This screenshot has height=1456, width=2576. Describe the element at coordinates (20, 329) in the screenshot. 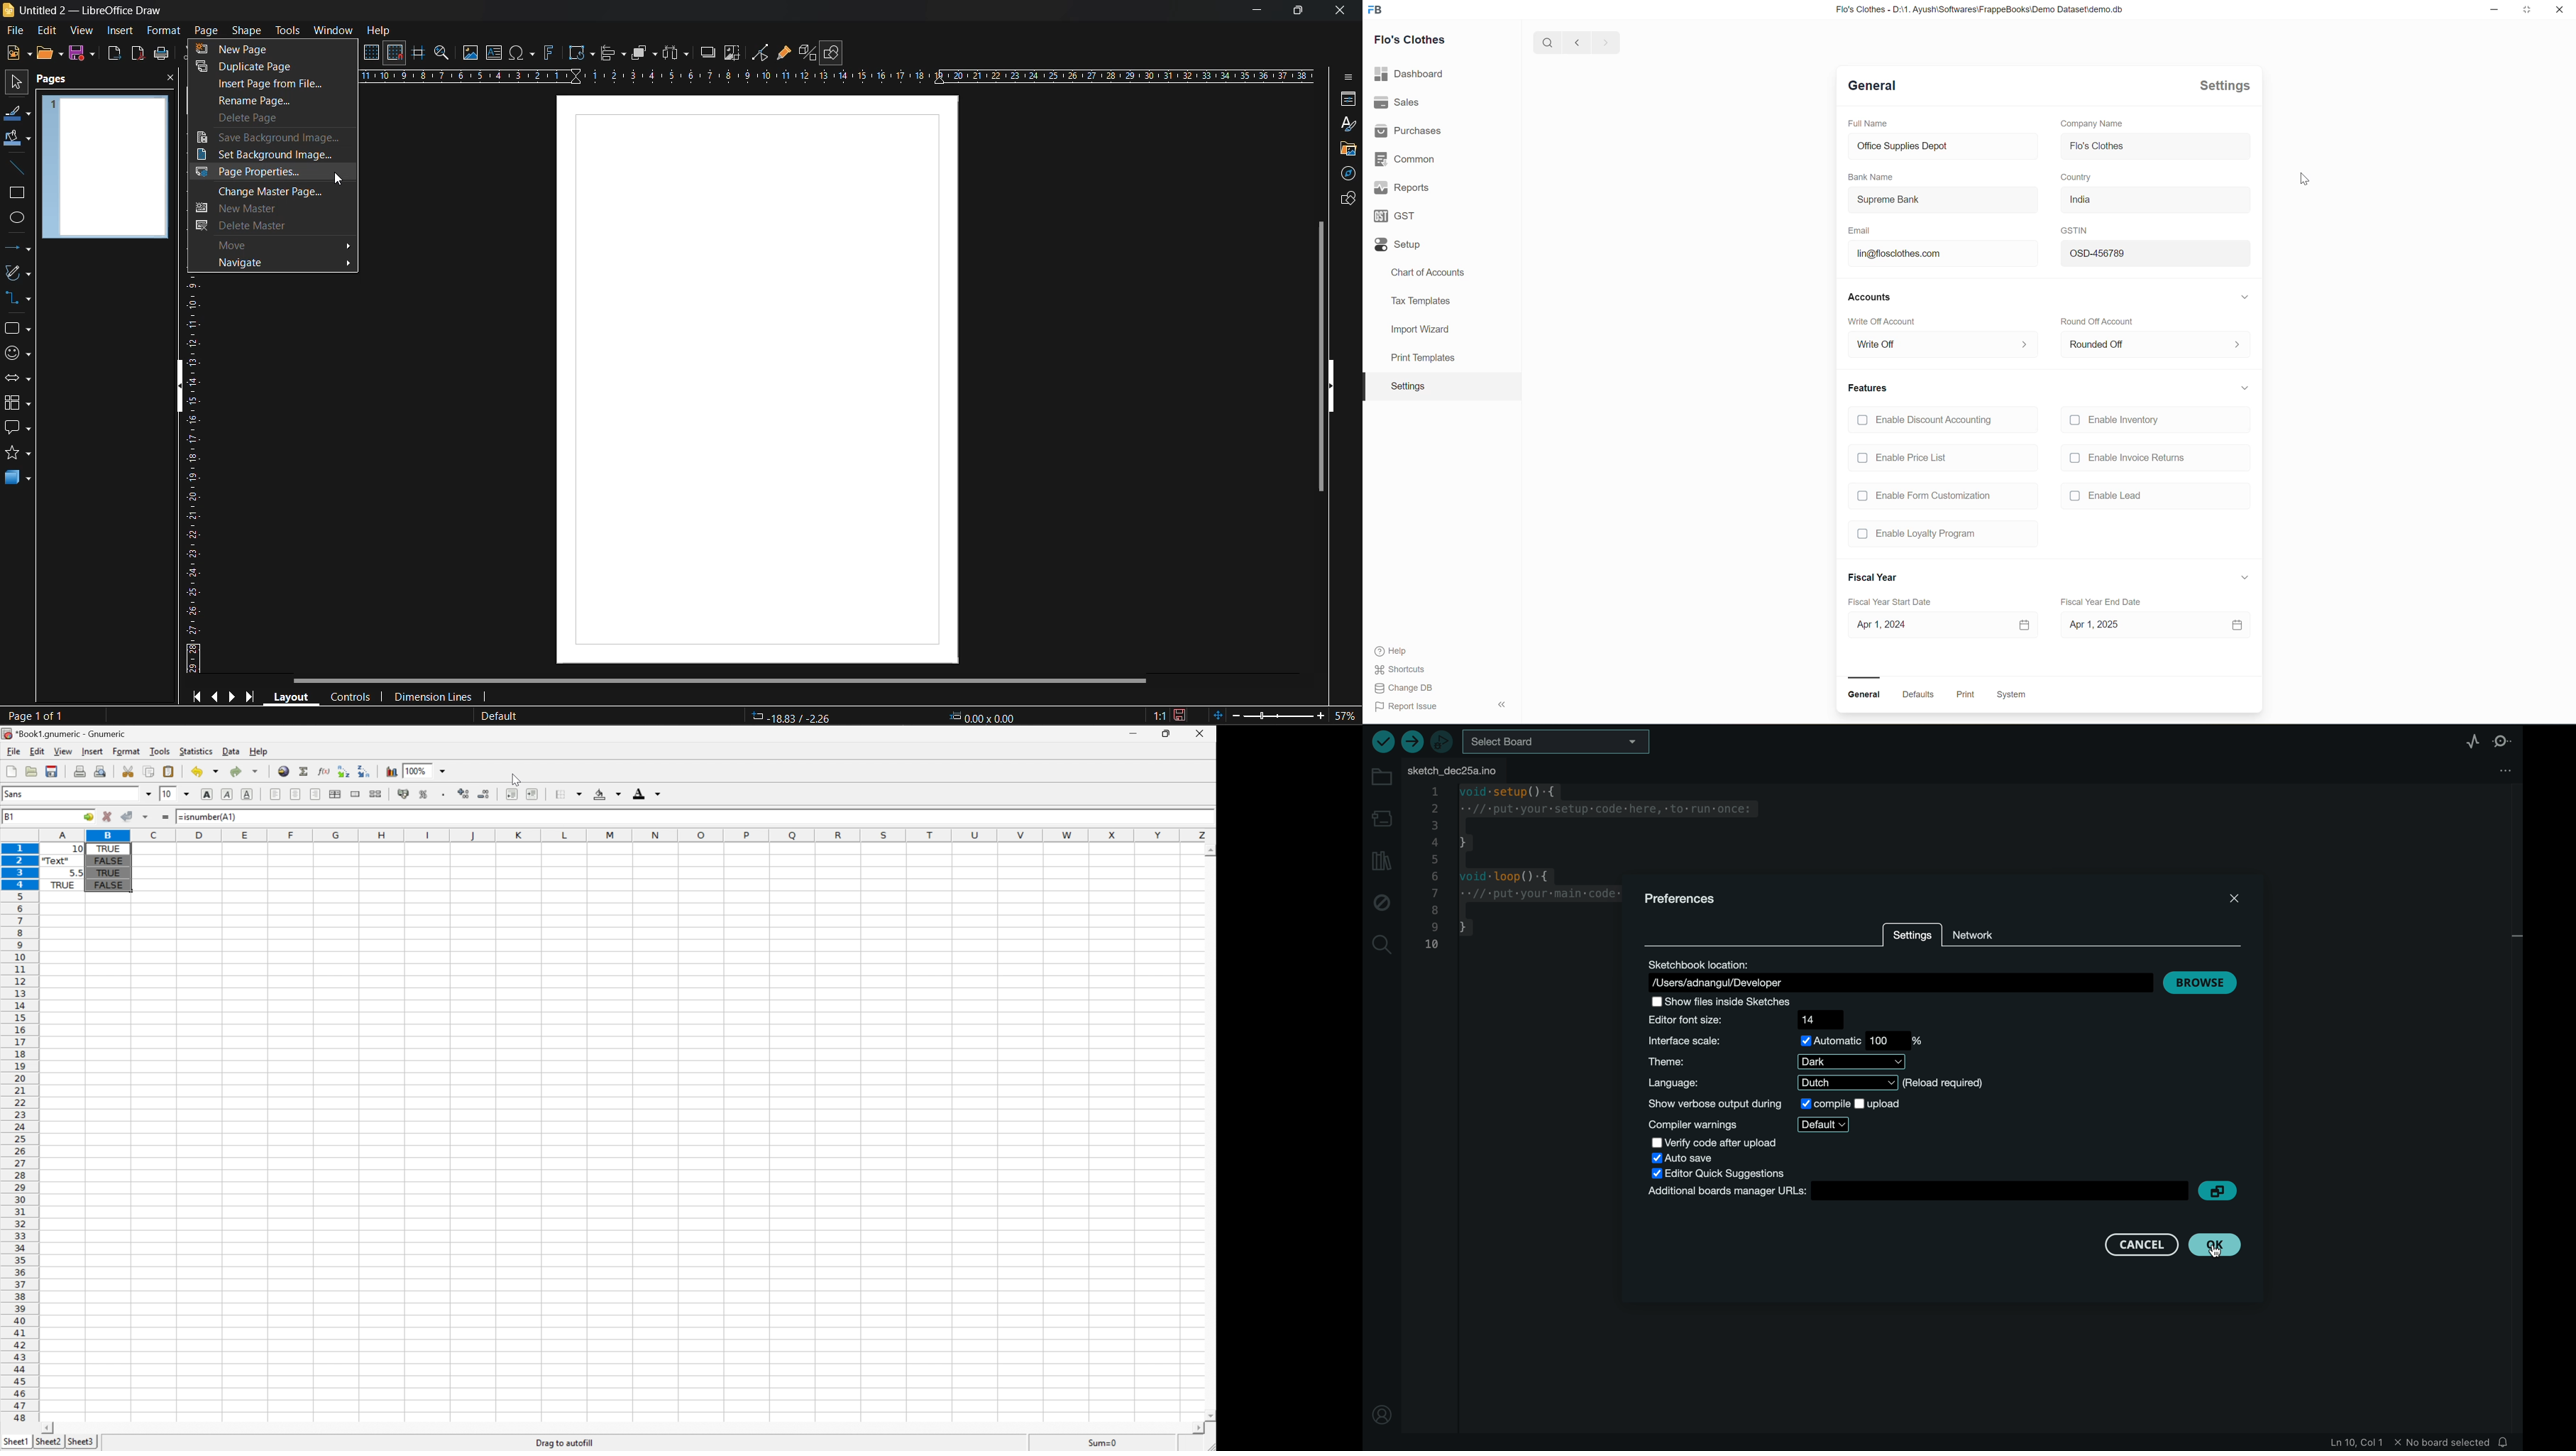

I see `basic shapes` at that location.